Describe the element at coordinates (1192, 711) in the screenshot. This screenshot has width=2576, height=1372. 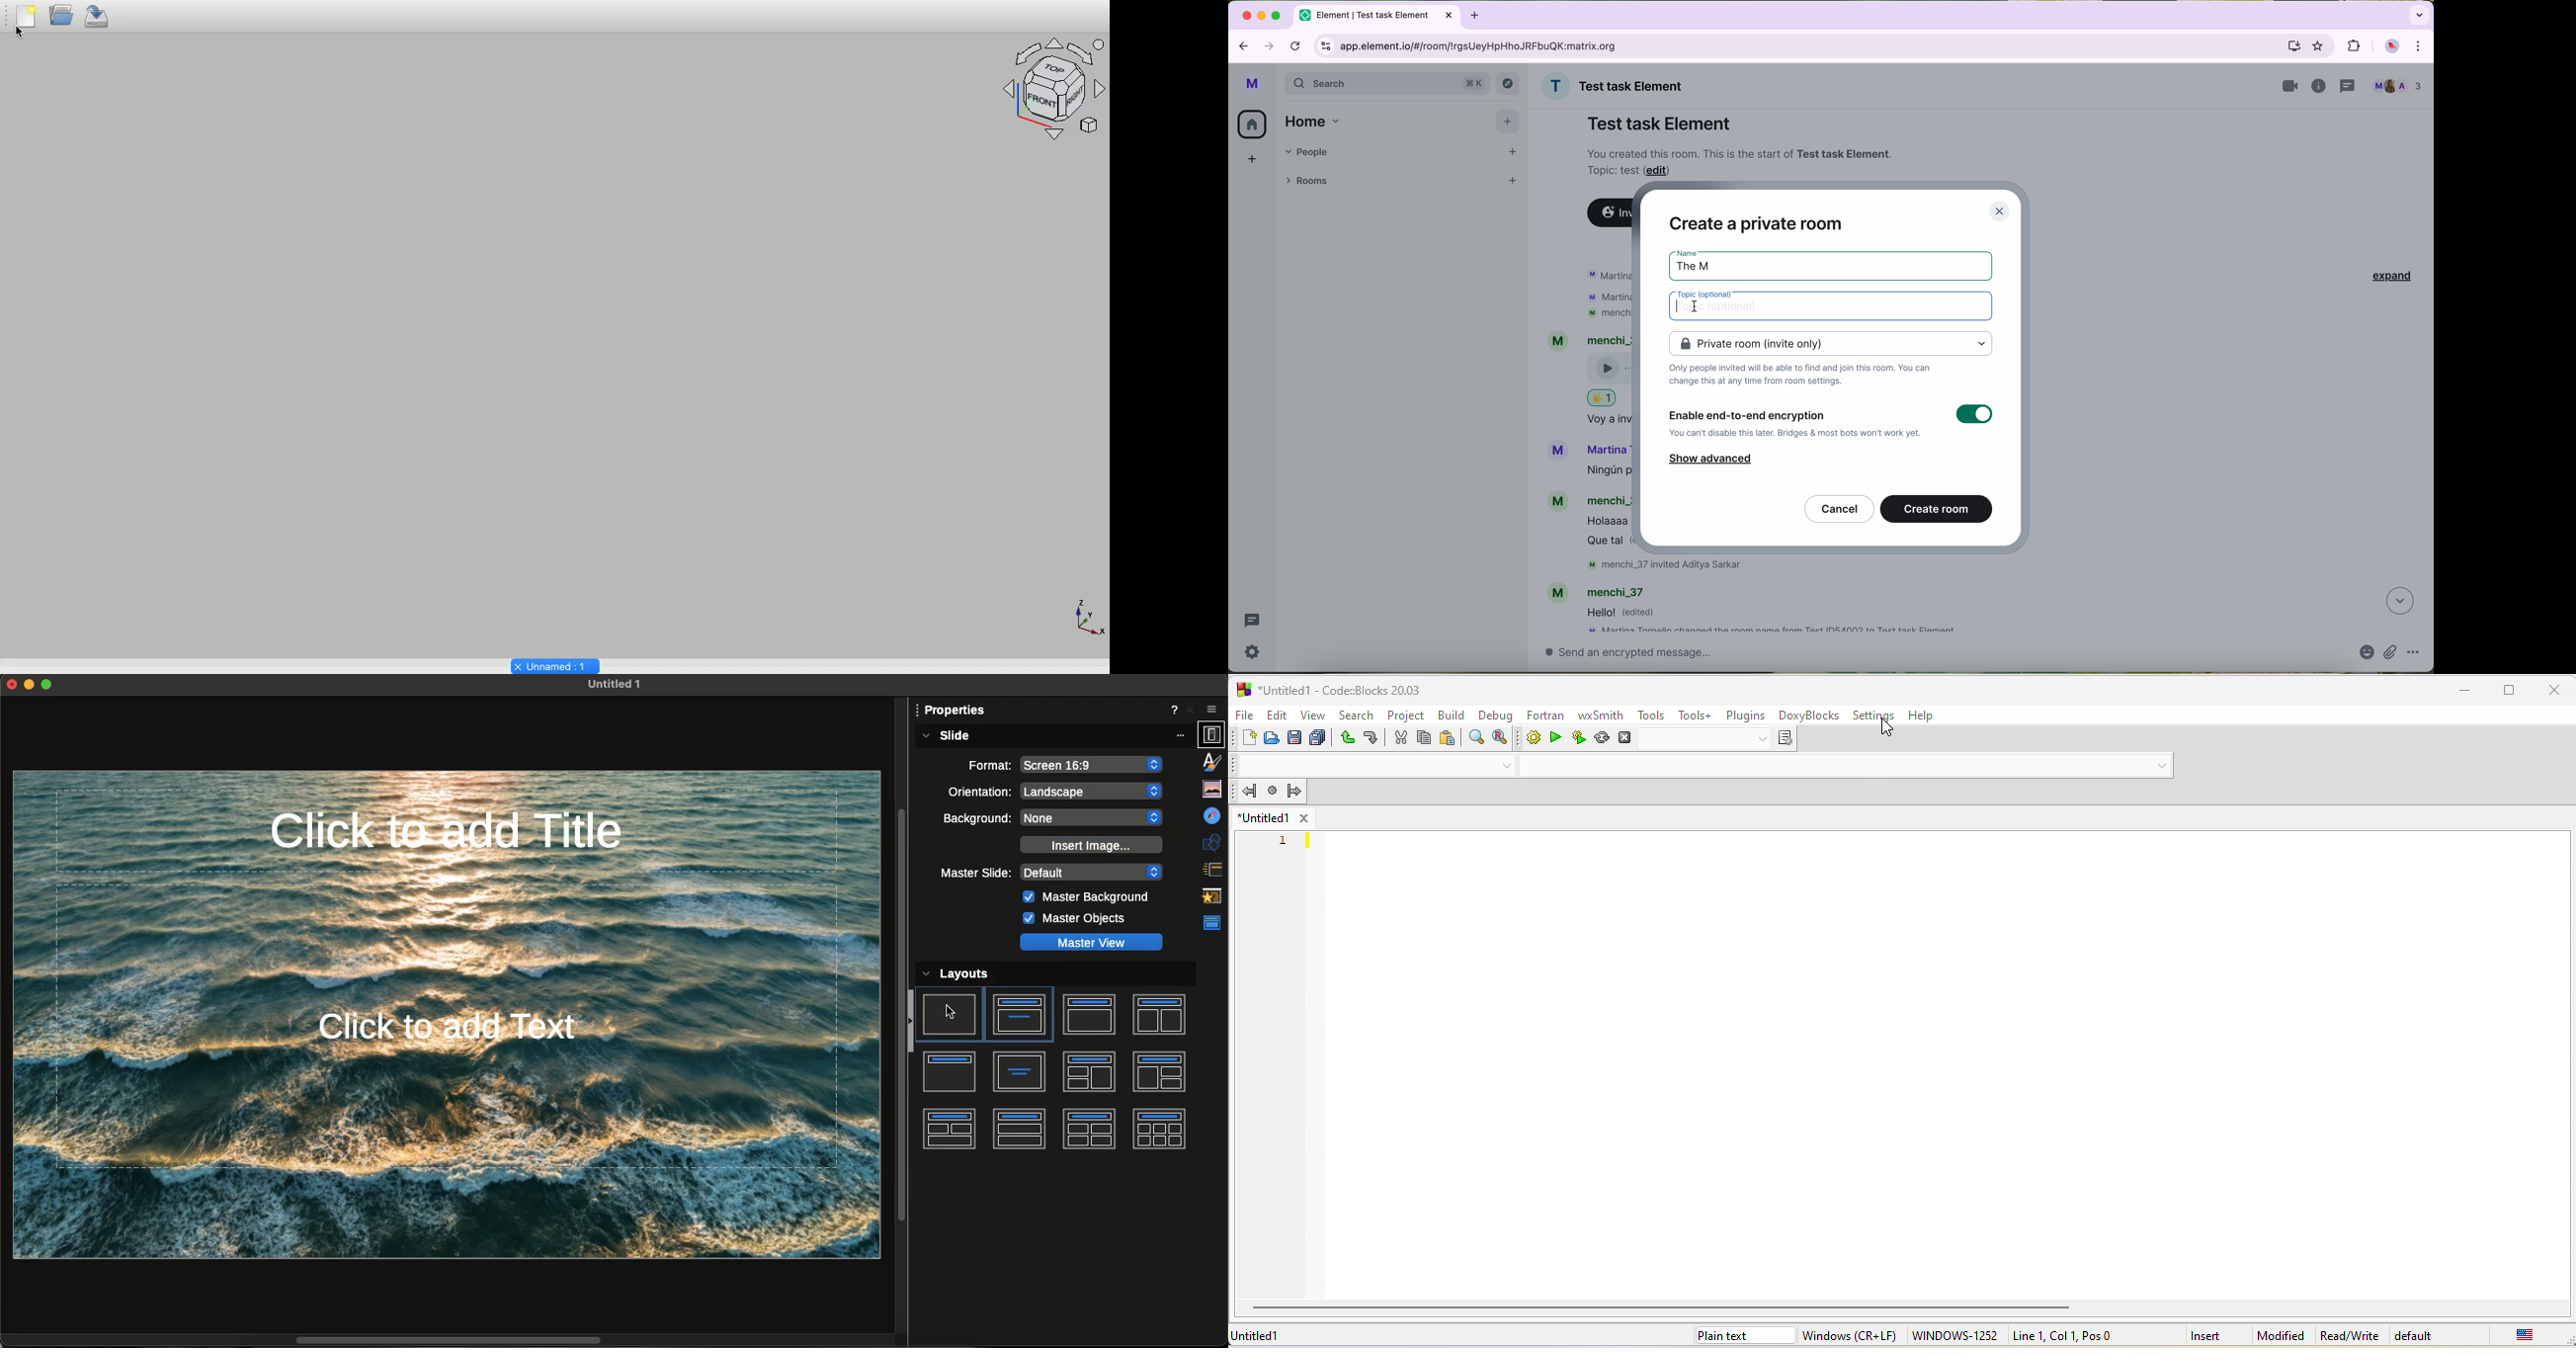
I see `Close` at that location.